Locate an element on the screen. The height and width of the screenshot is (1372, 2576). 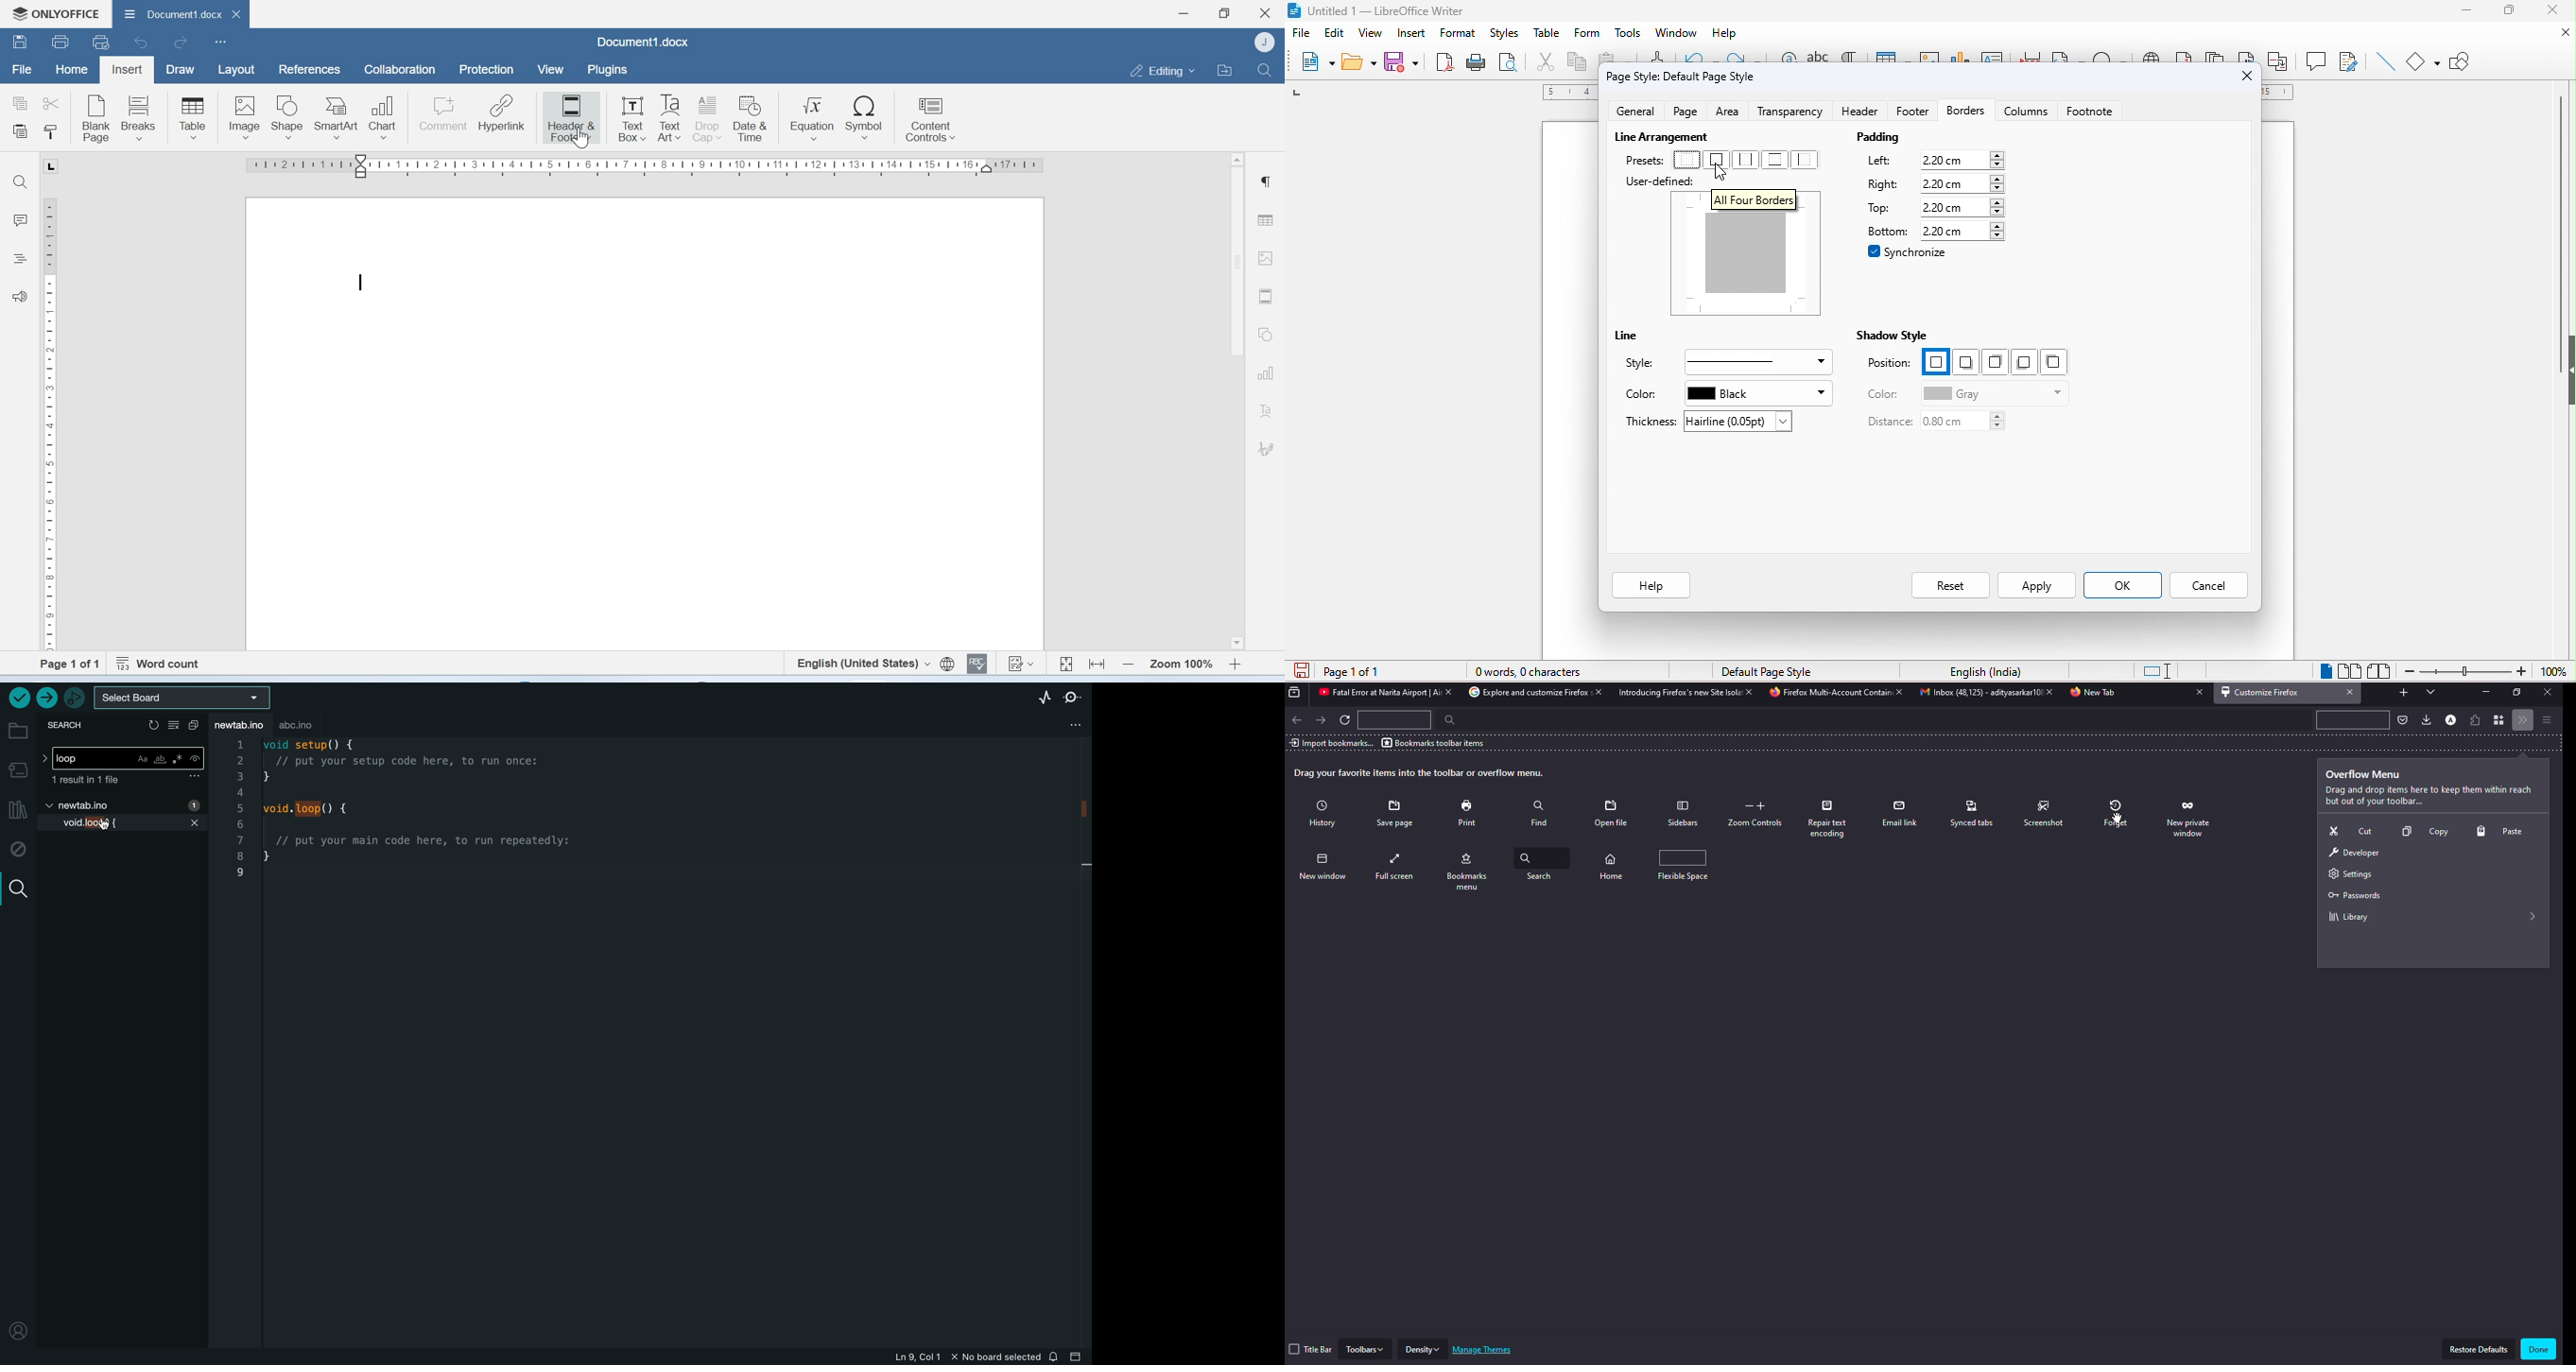
shape is located at coordinates (2423, 61).